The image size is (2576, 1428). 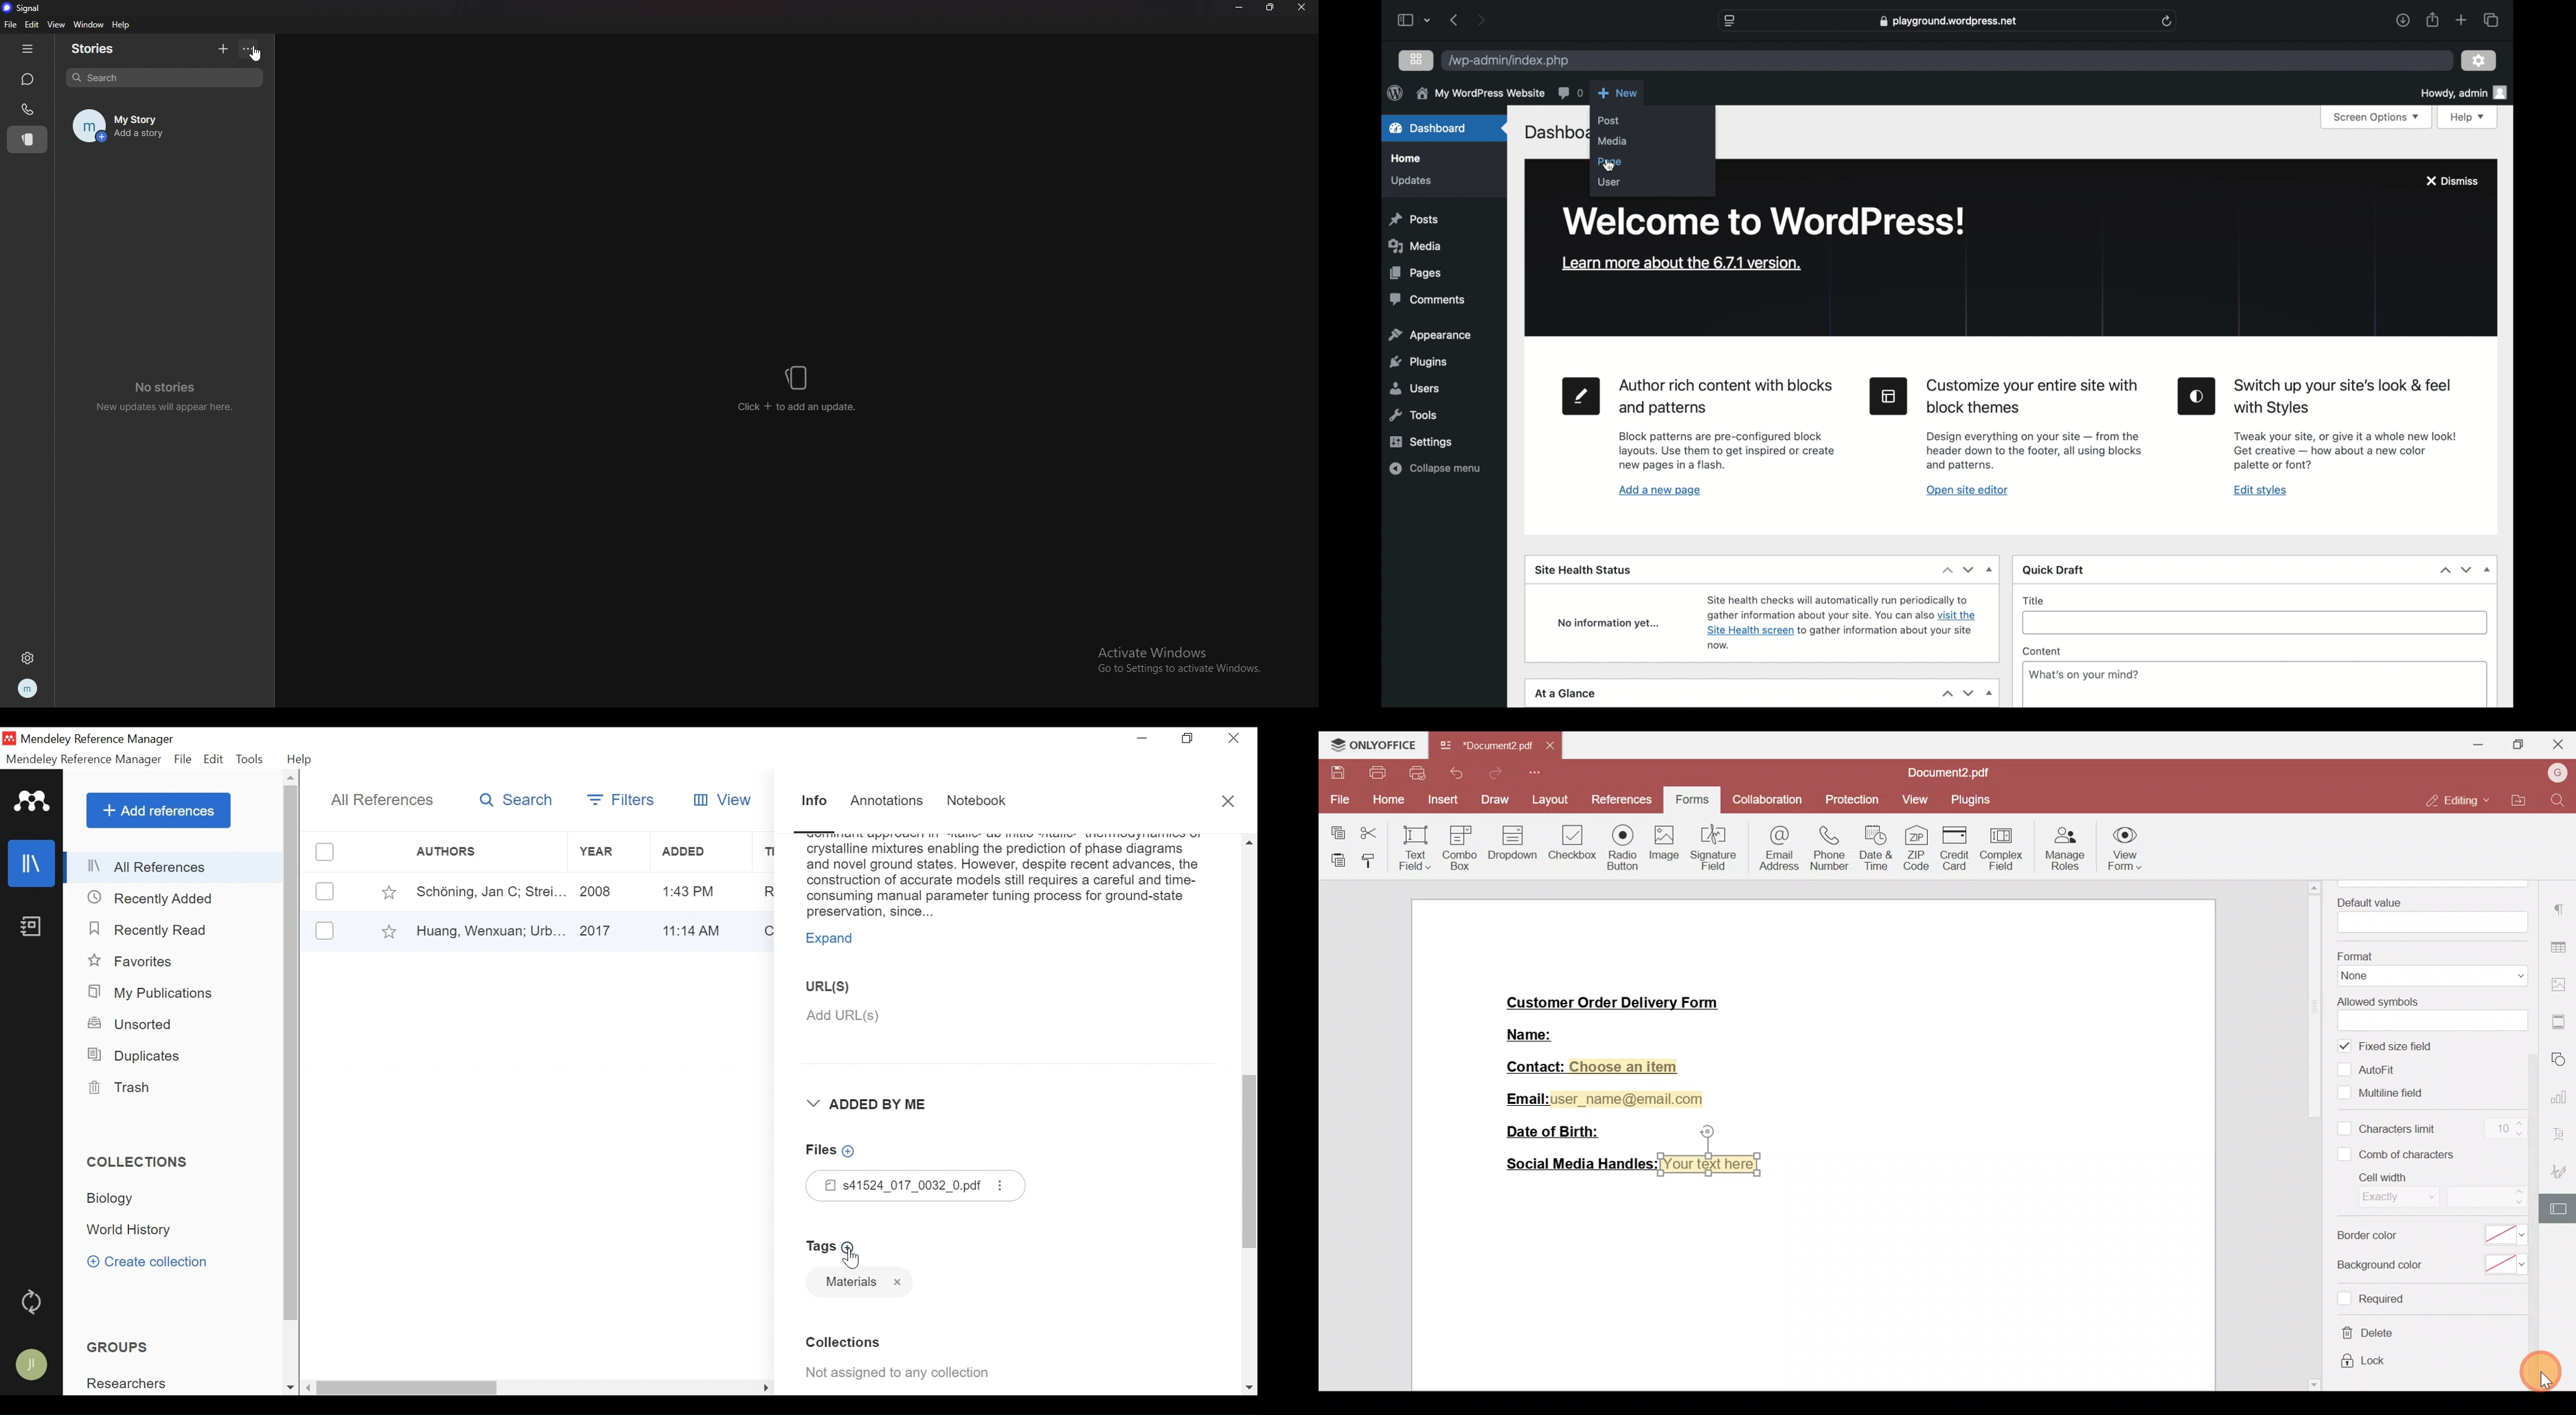 I want to click on web address, so click(x=1948, y=22).